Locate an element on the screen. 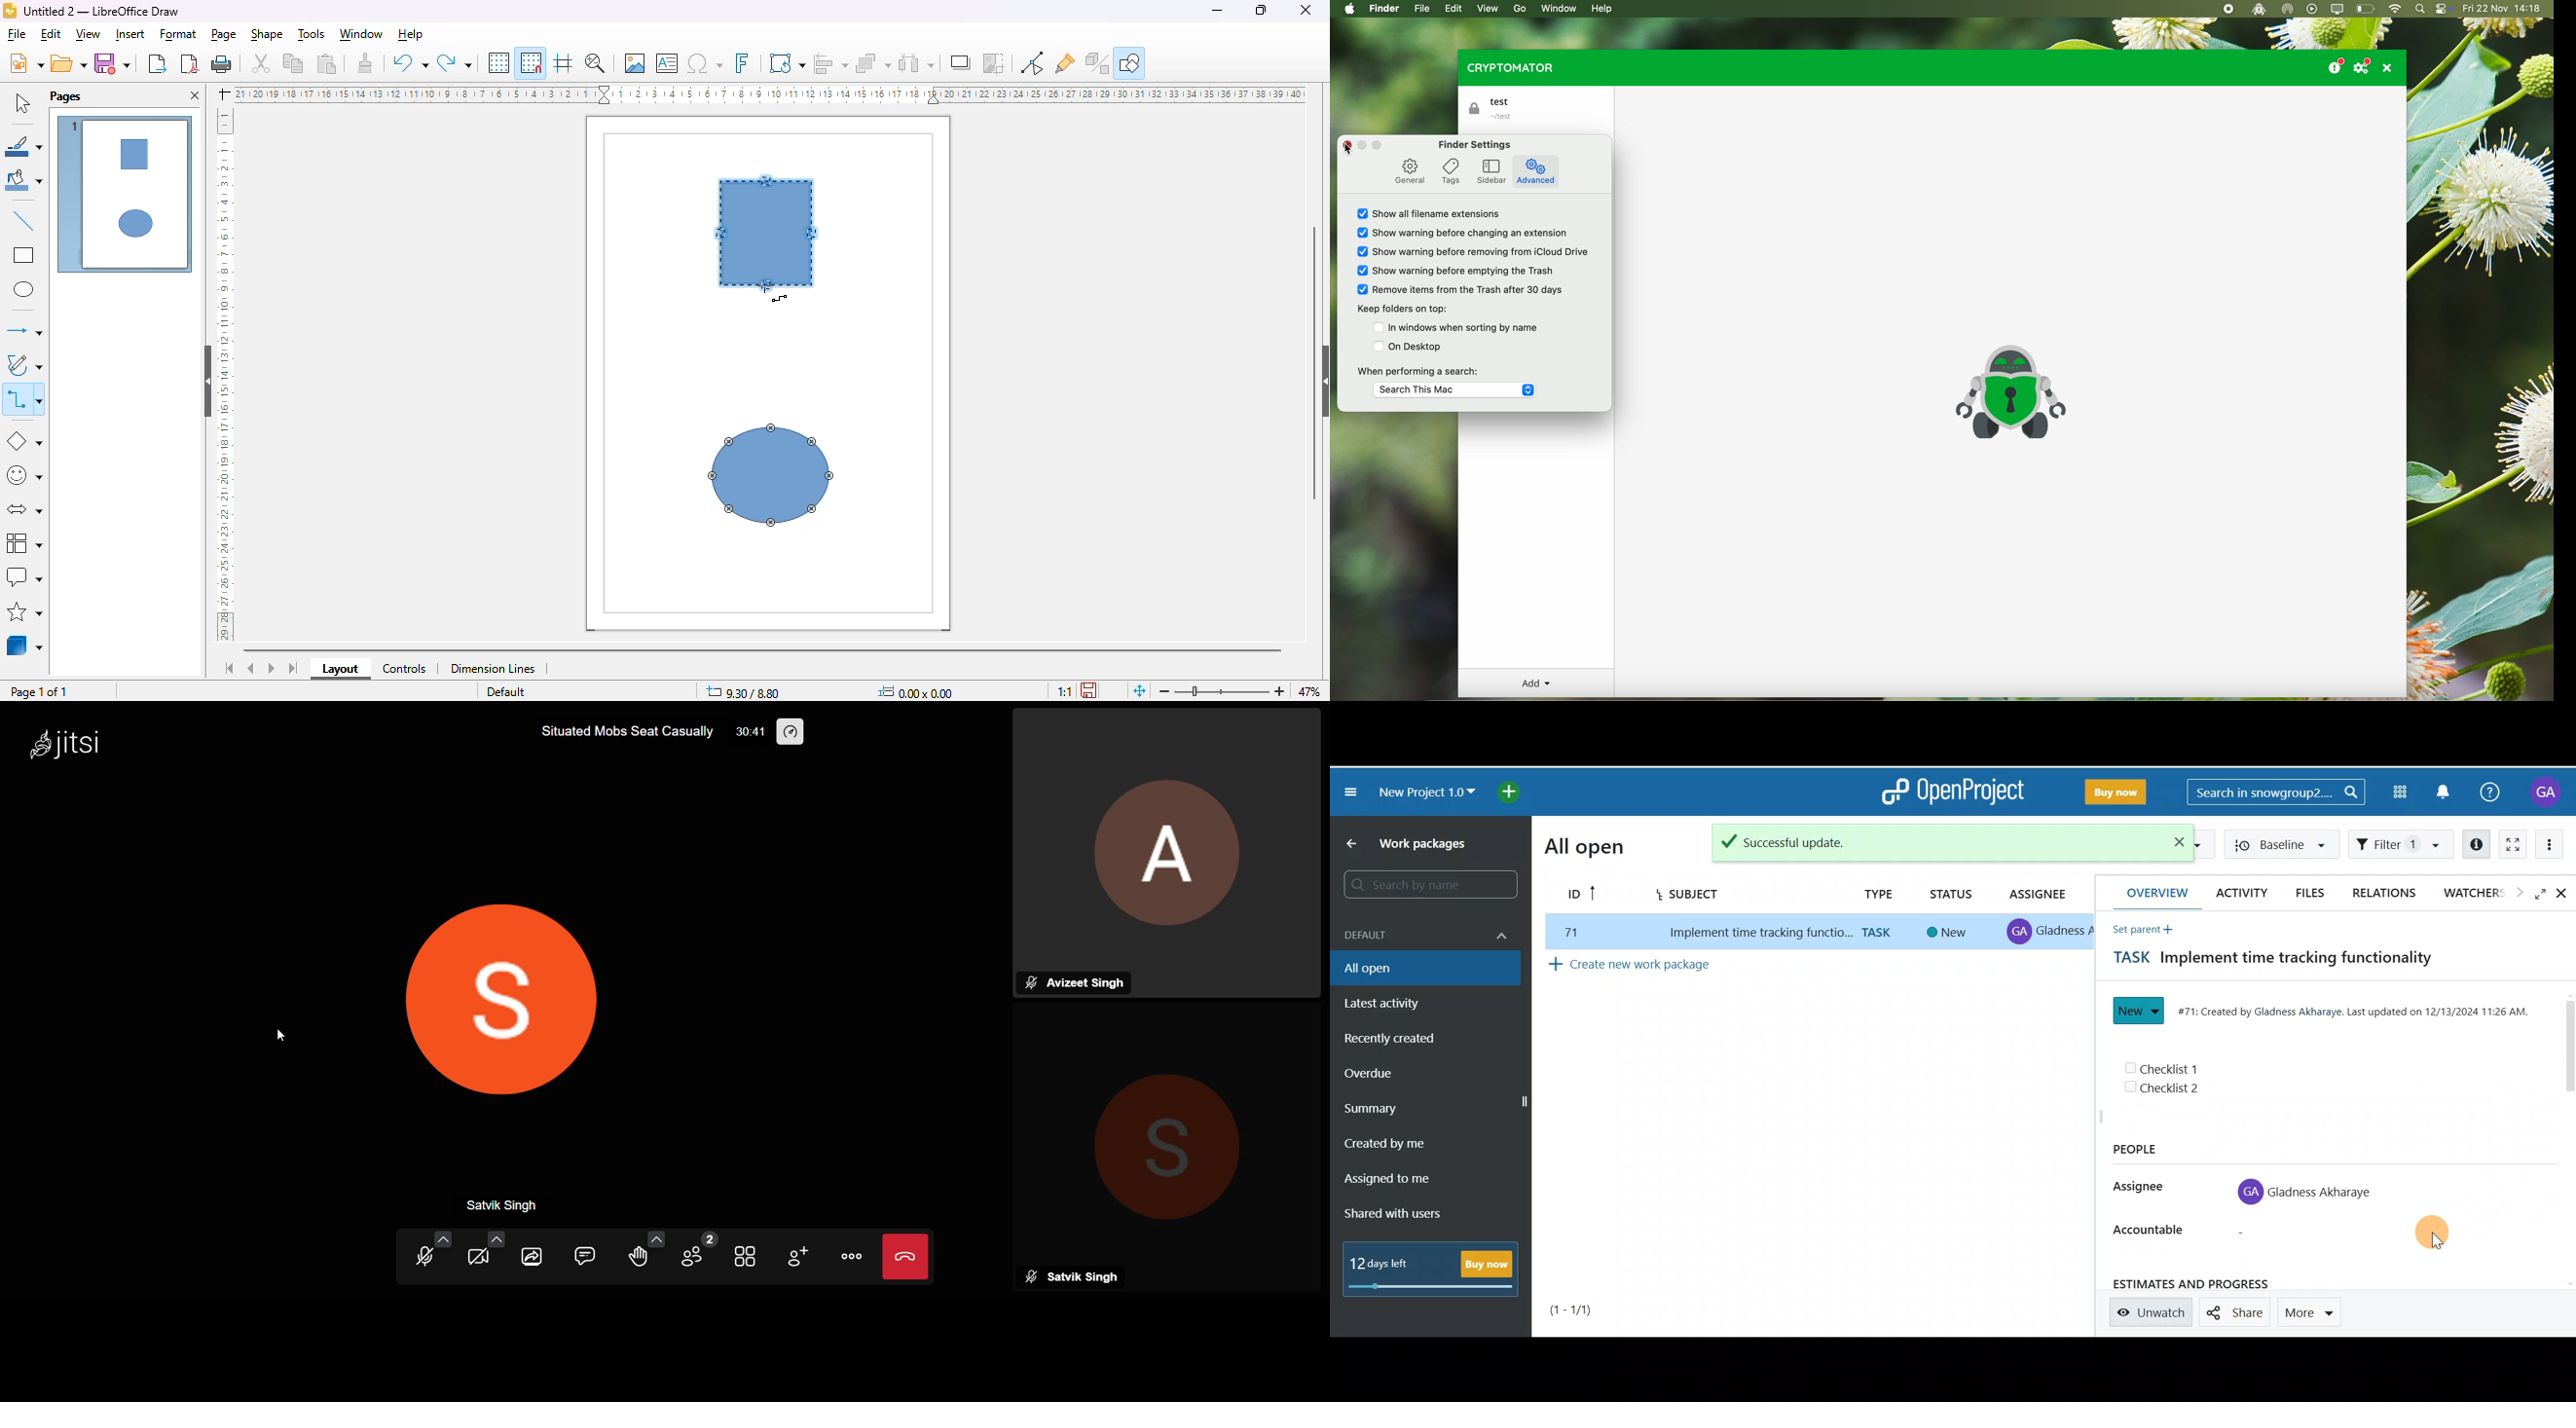 The image size is (2576, 1428). line color is located at coordinates (23, 146).